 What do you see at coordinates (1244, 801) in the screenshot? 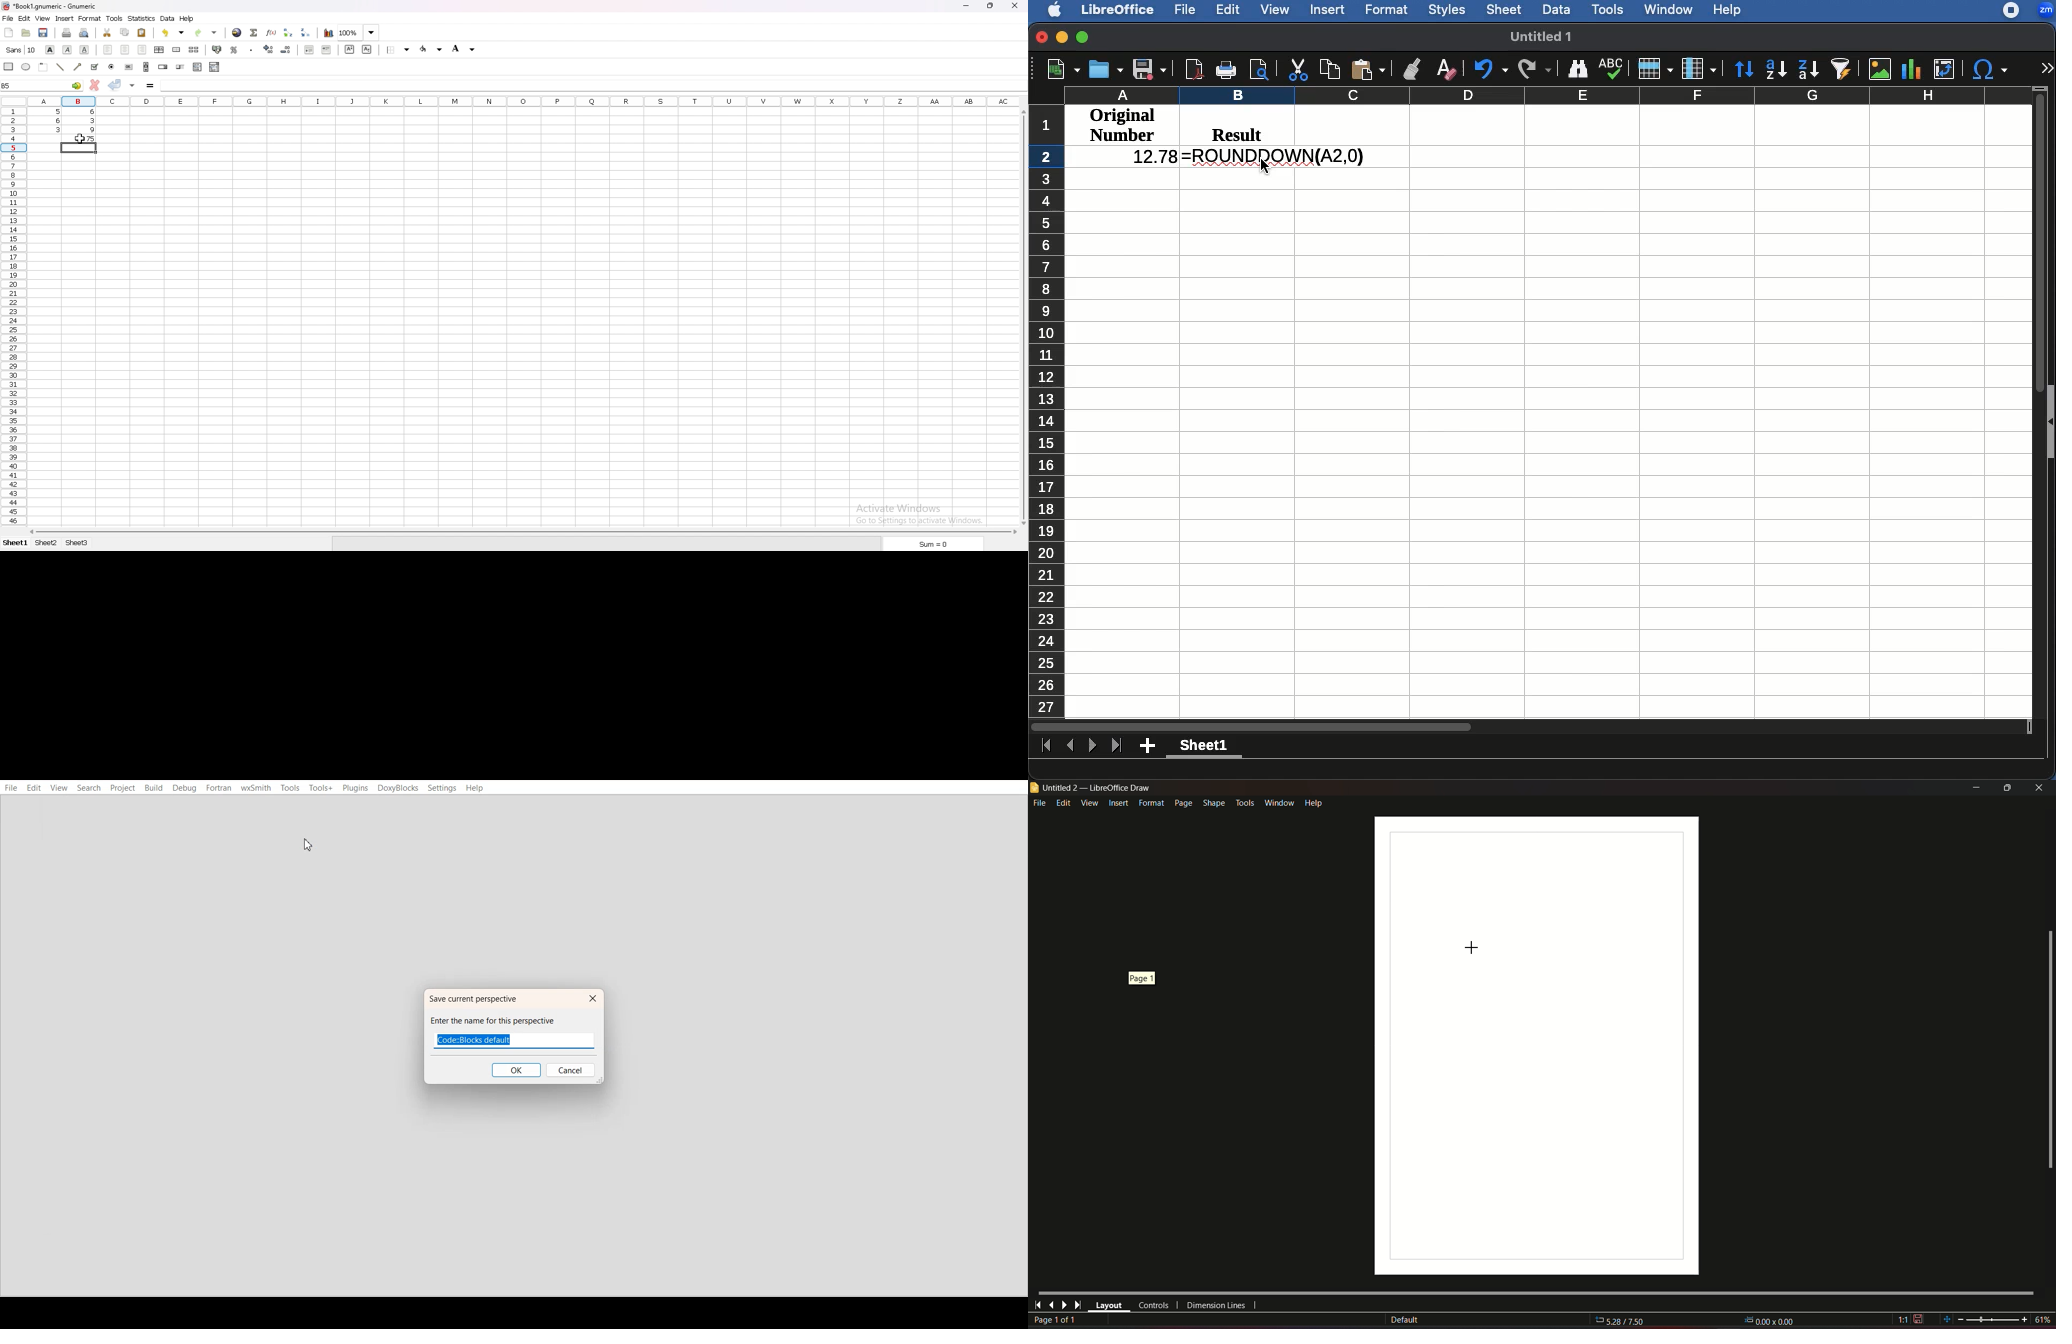
I see `tools` at bounding box center [1244, 801].